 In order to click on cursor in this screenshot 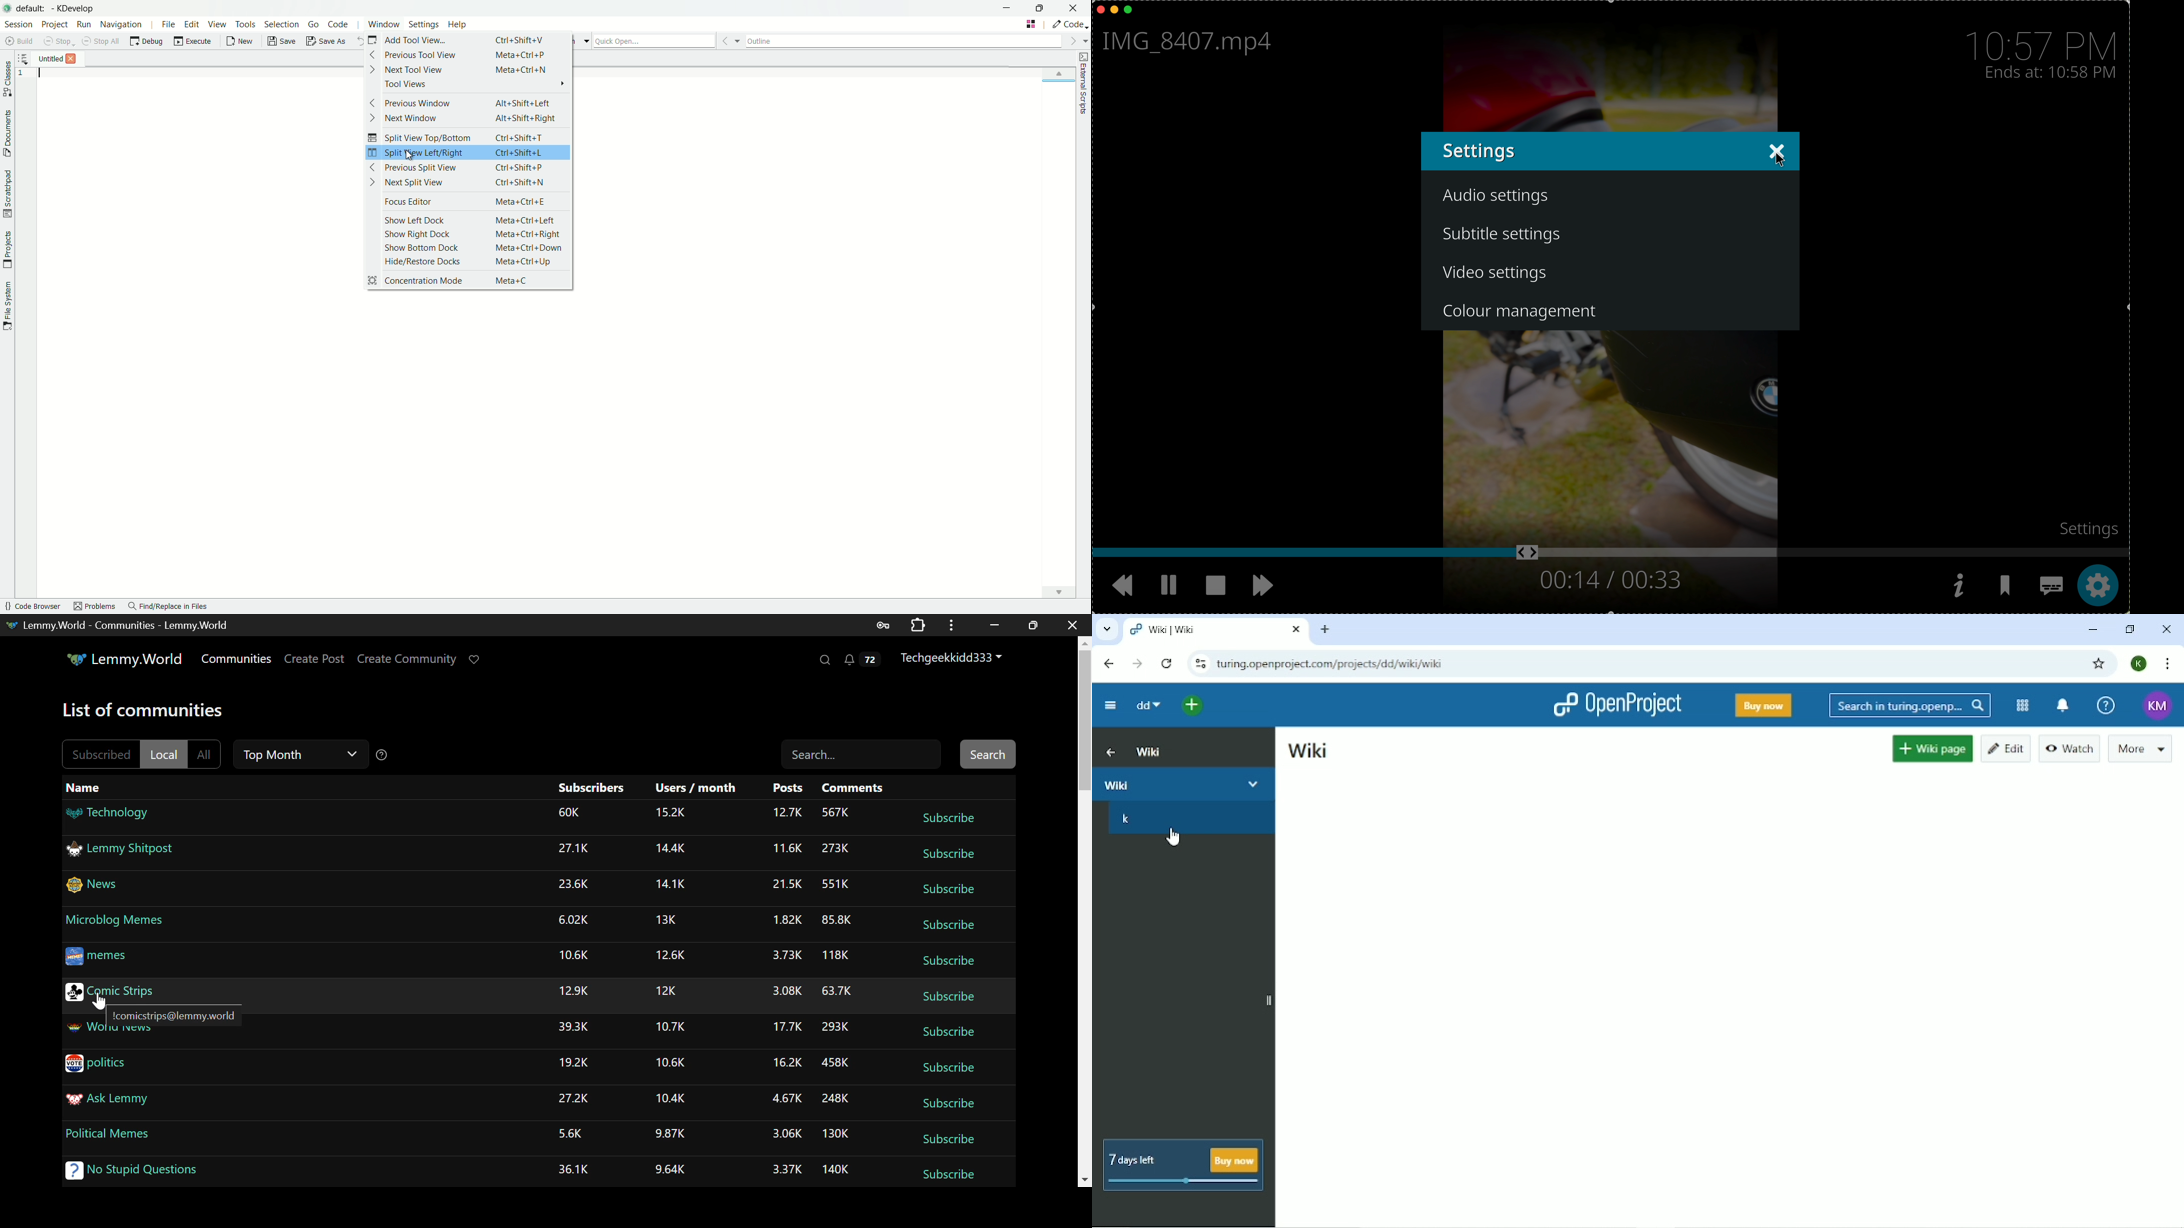, I will do `click(1725, 285)`.